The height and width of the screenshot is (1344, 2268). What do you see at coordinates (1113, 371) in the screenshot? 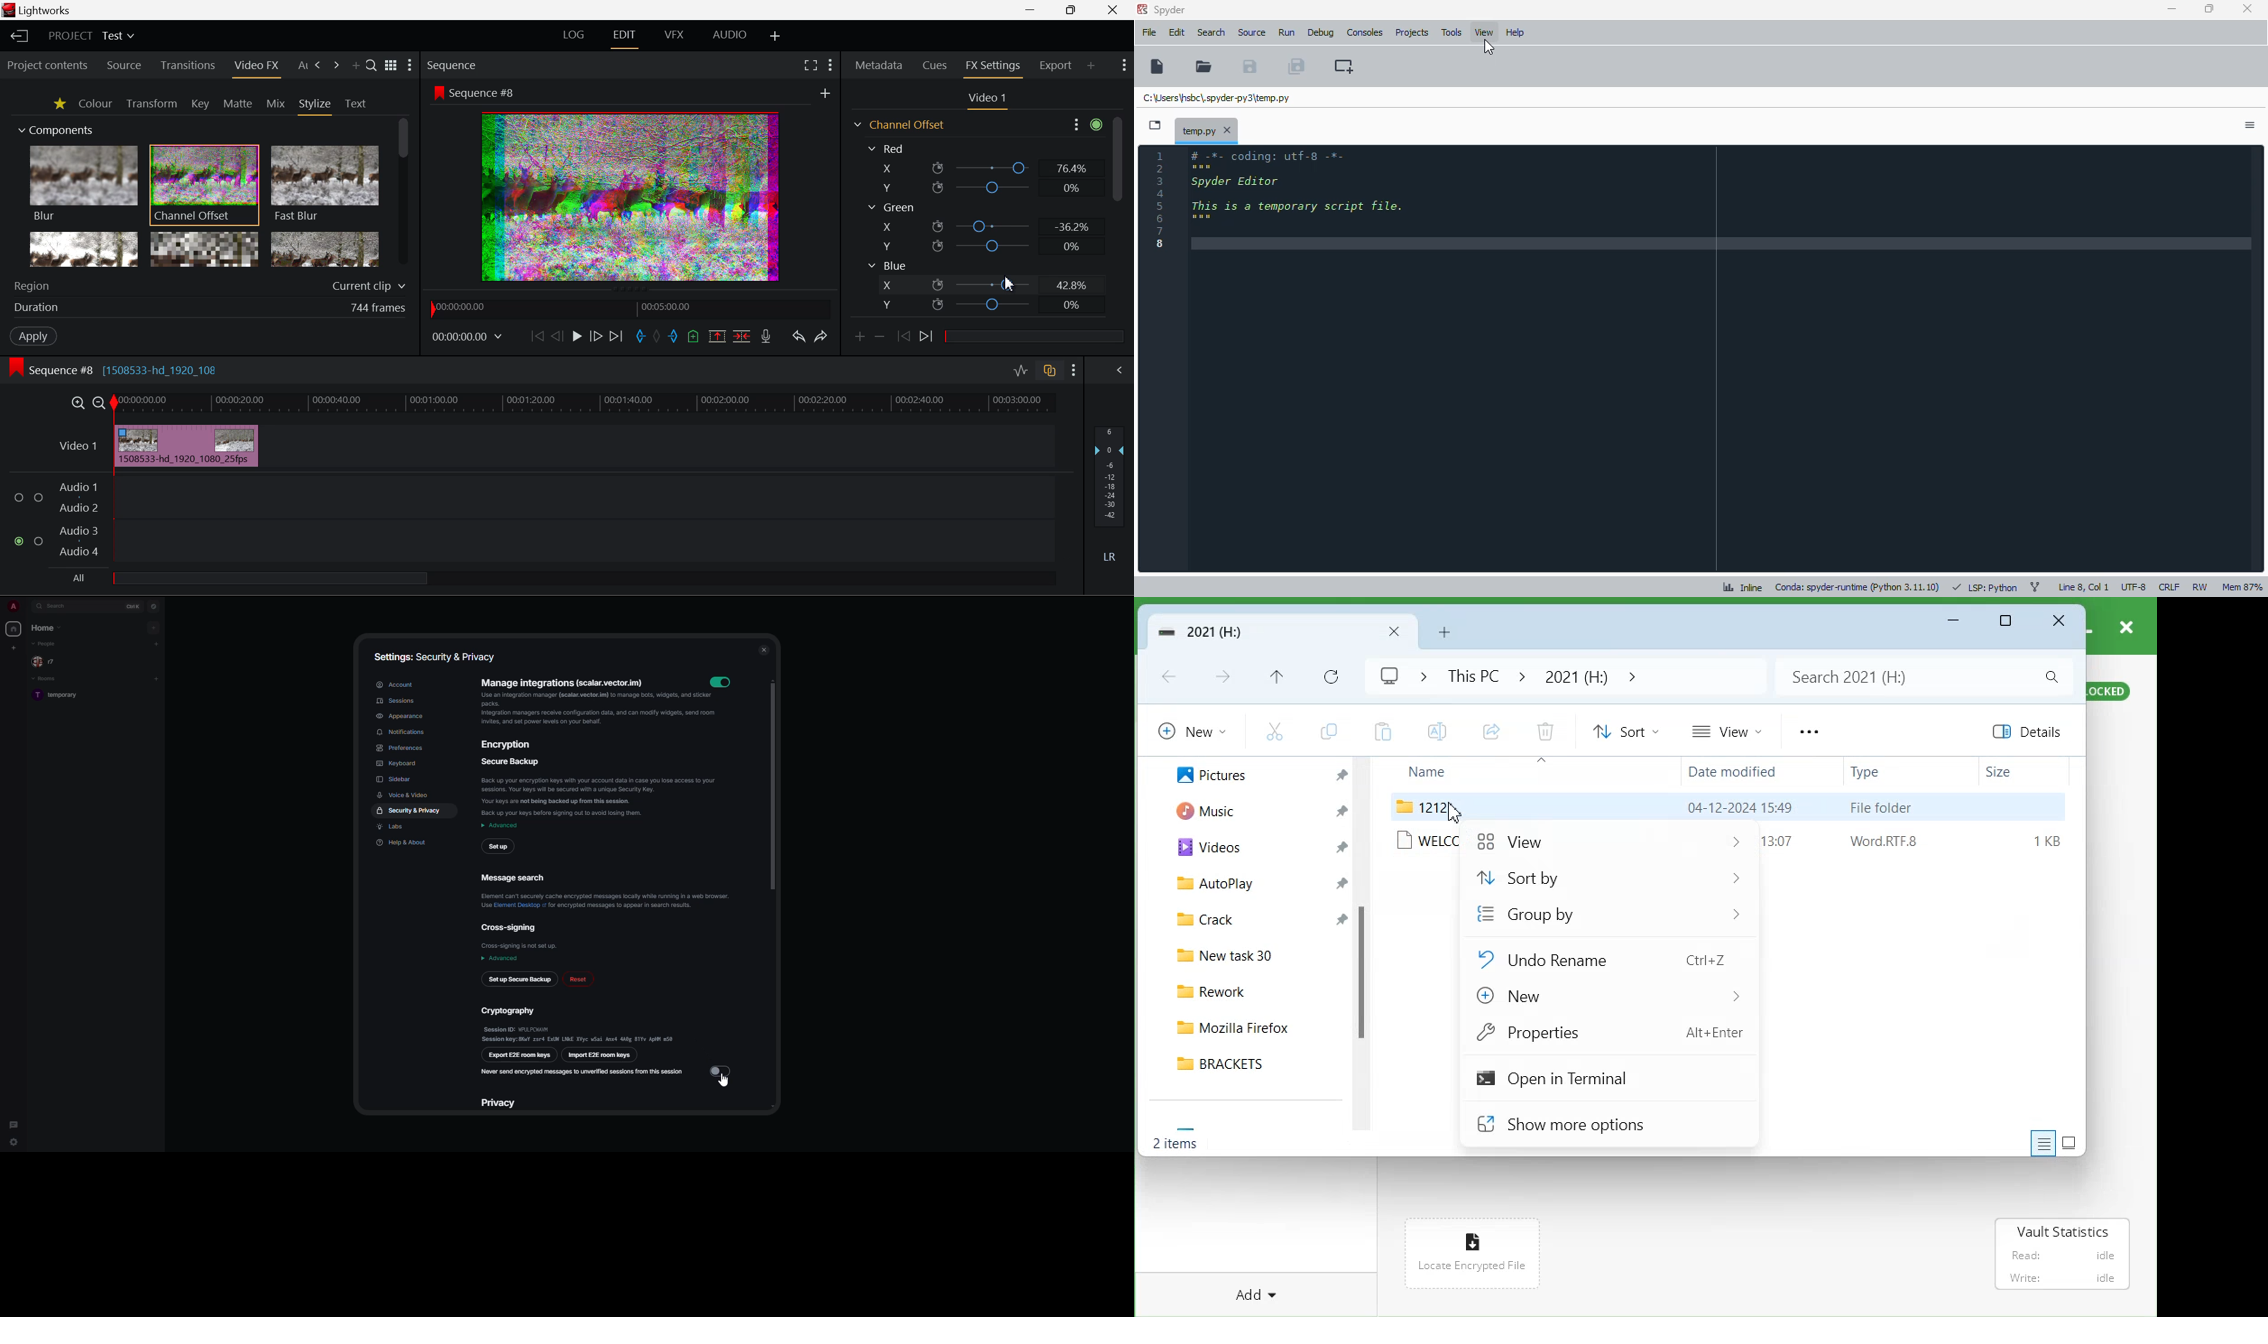
I see `Show Audio Mix` at bounding box center [1113, 371].